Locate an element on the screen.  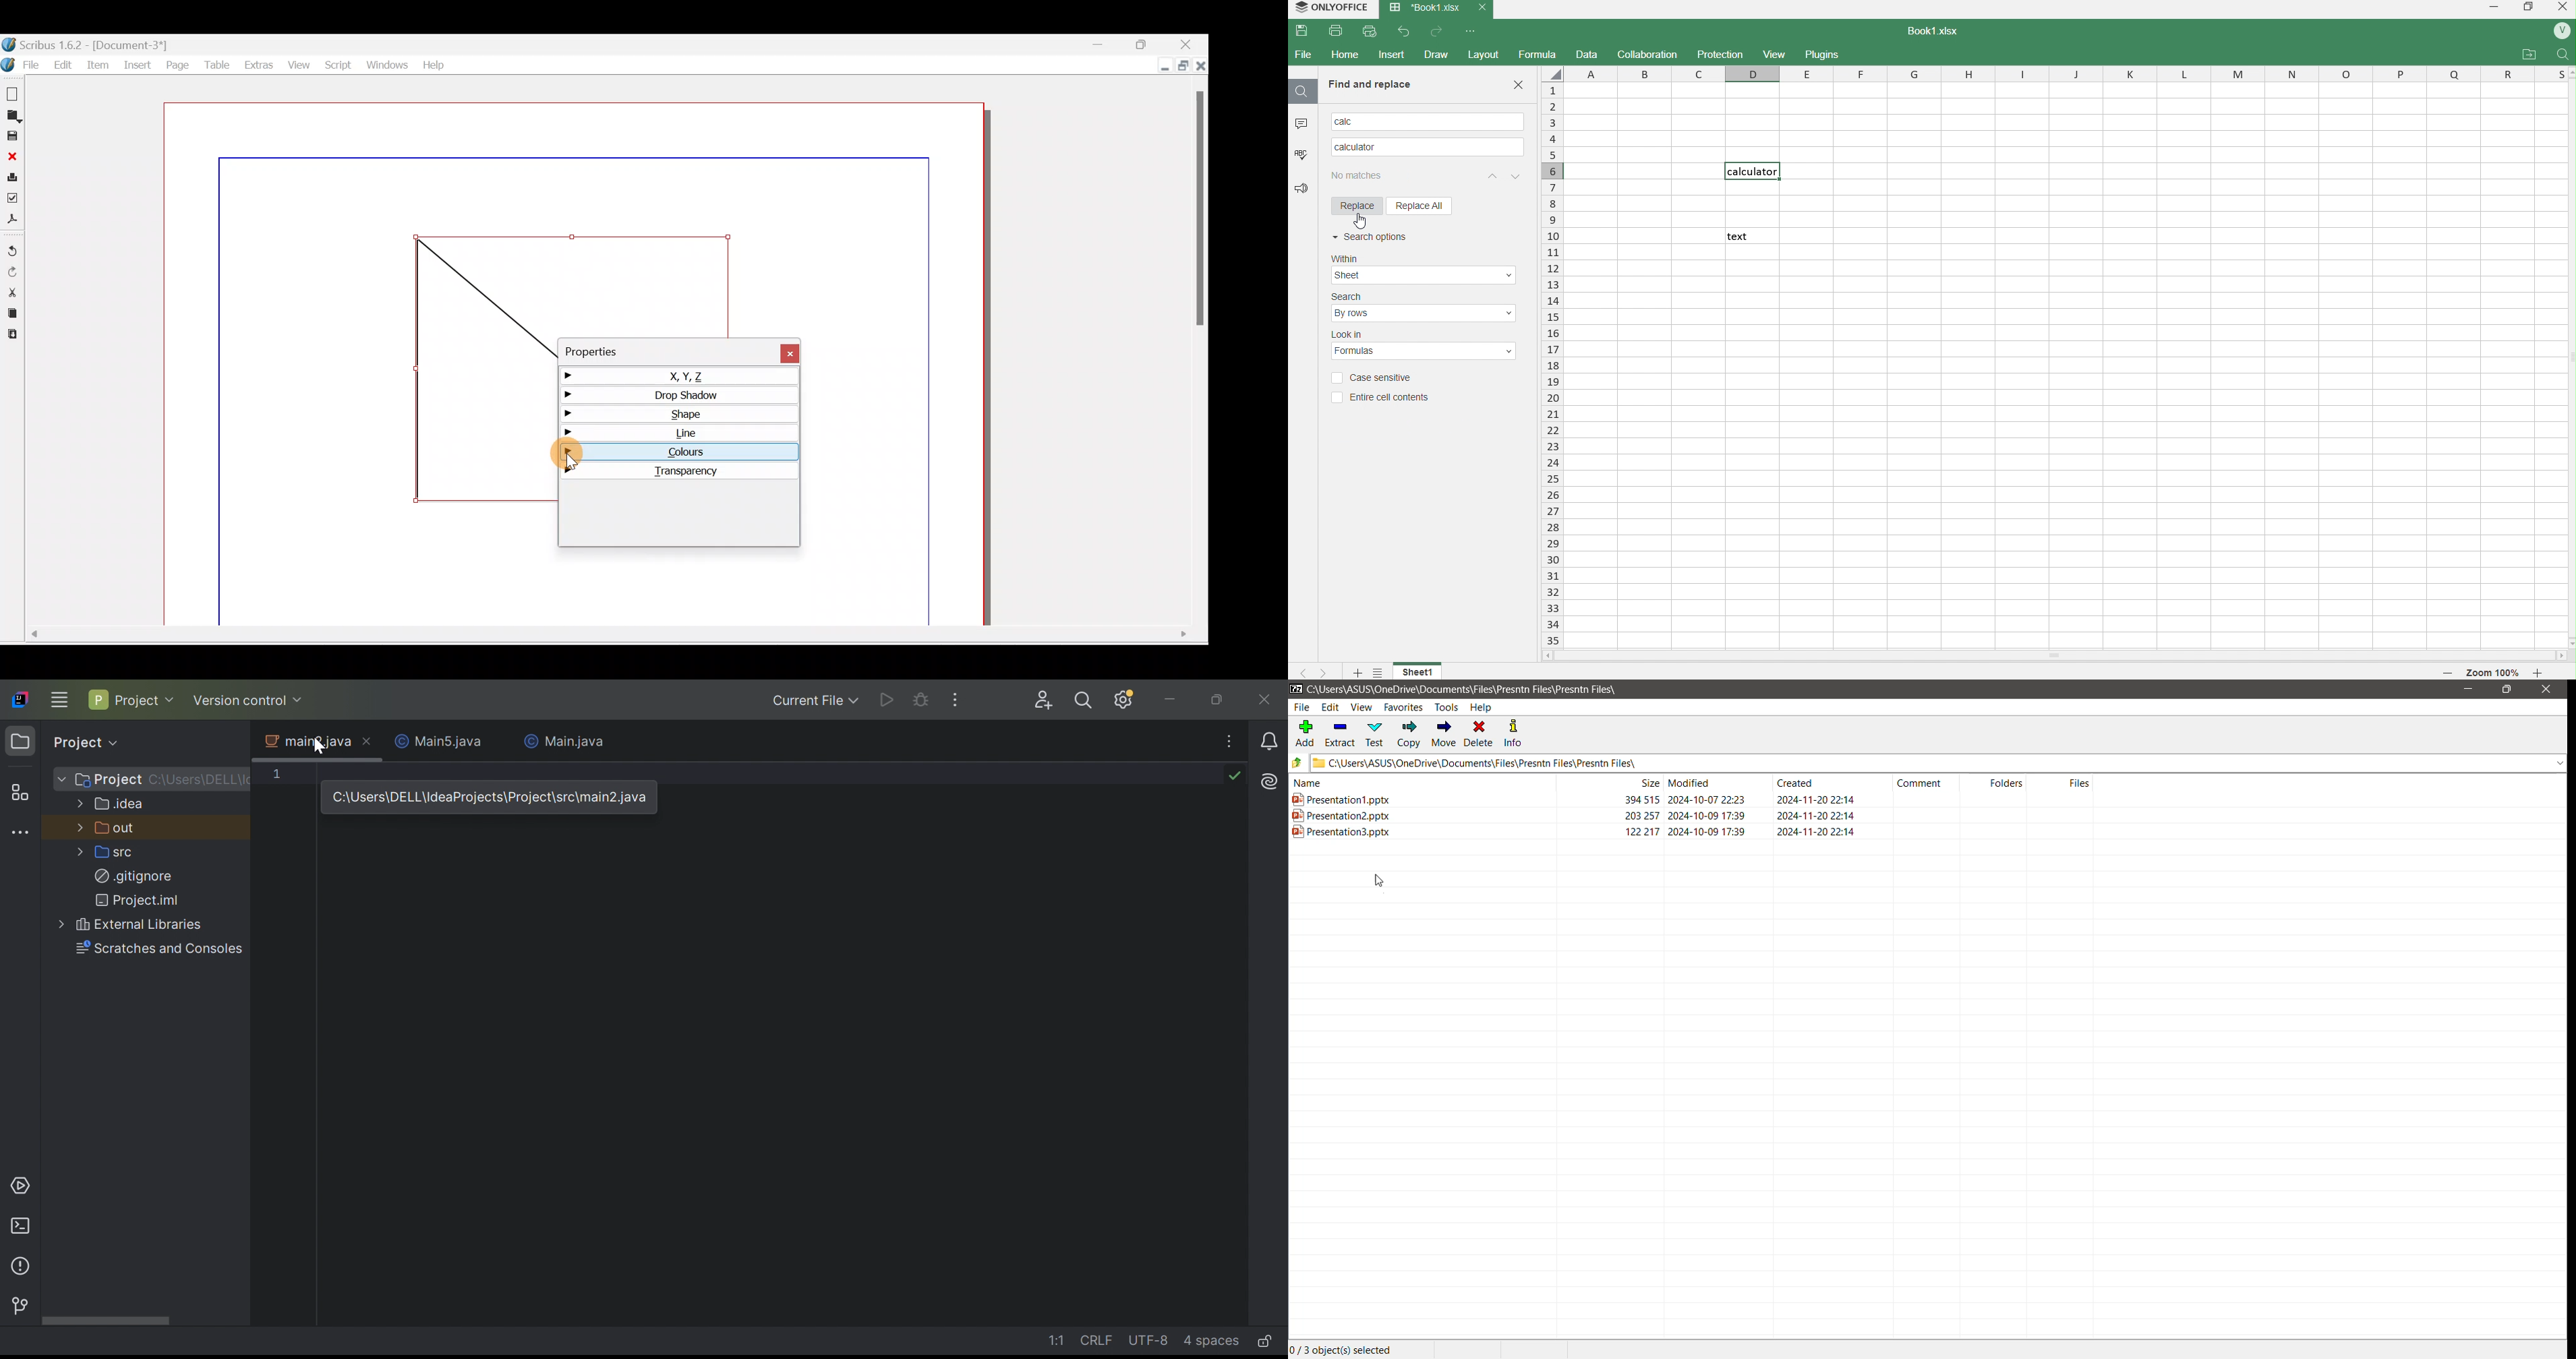
src is located at coordinates (116, 855).